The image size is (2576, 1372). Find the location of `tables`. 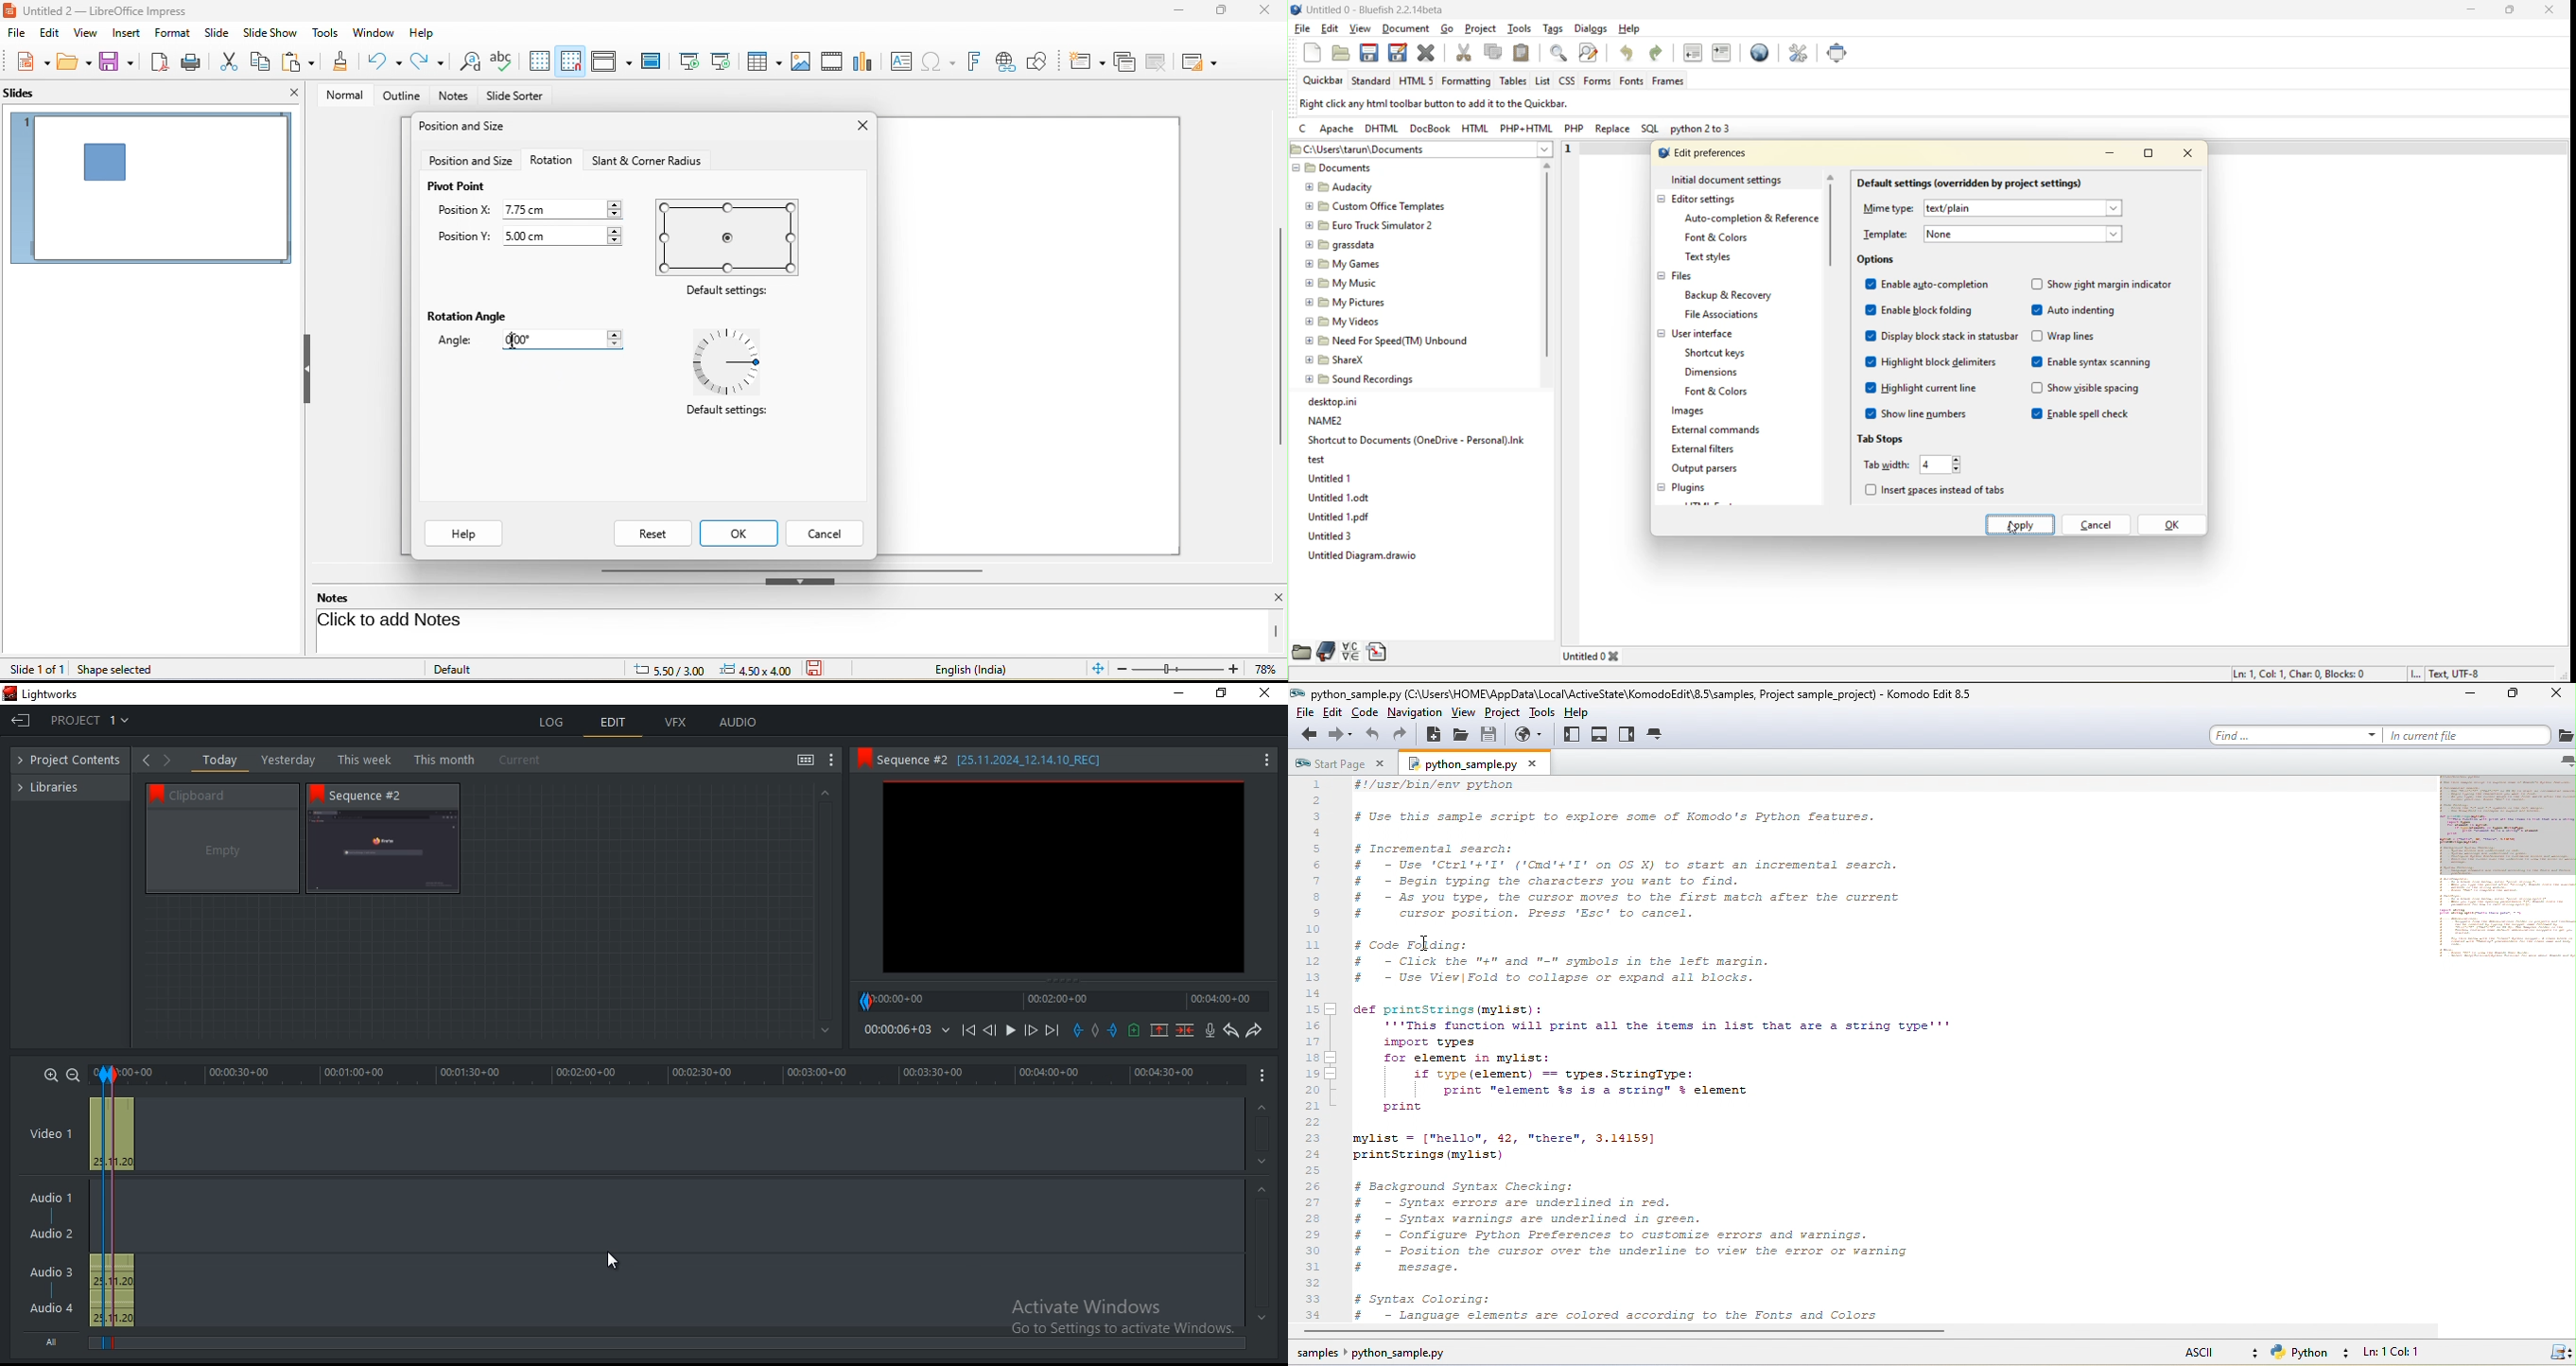

tables is located at coordinates (1512, 82).